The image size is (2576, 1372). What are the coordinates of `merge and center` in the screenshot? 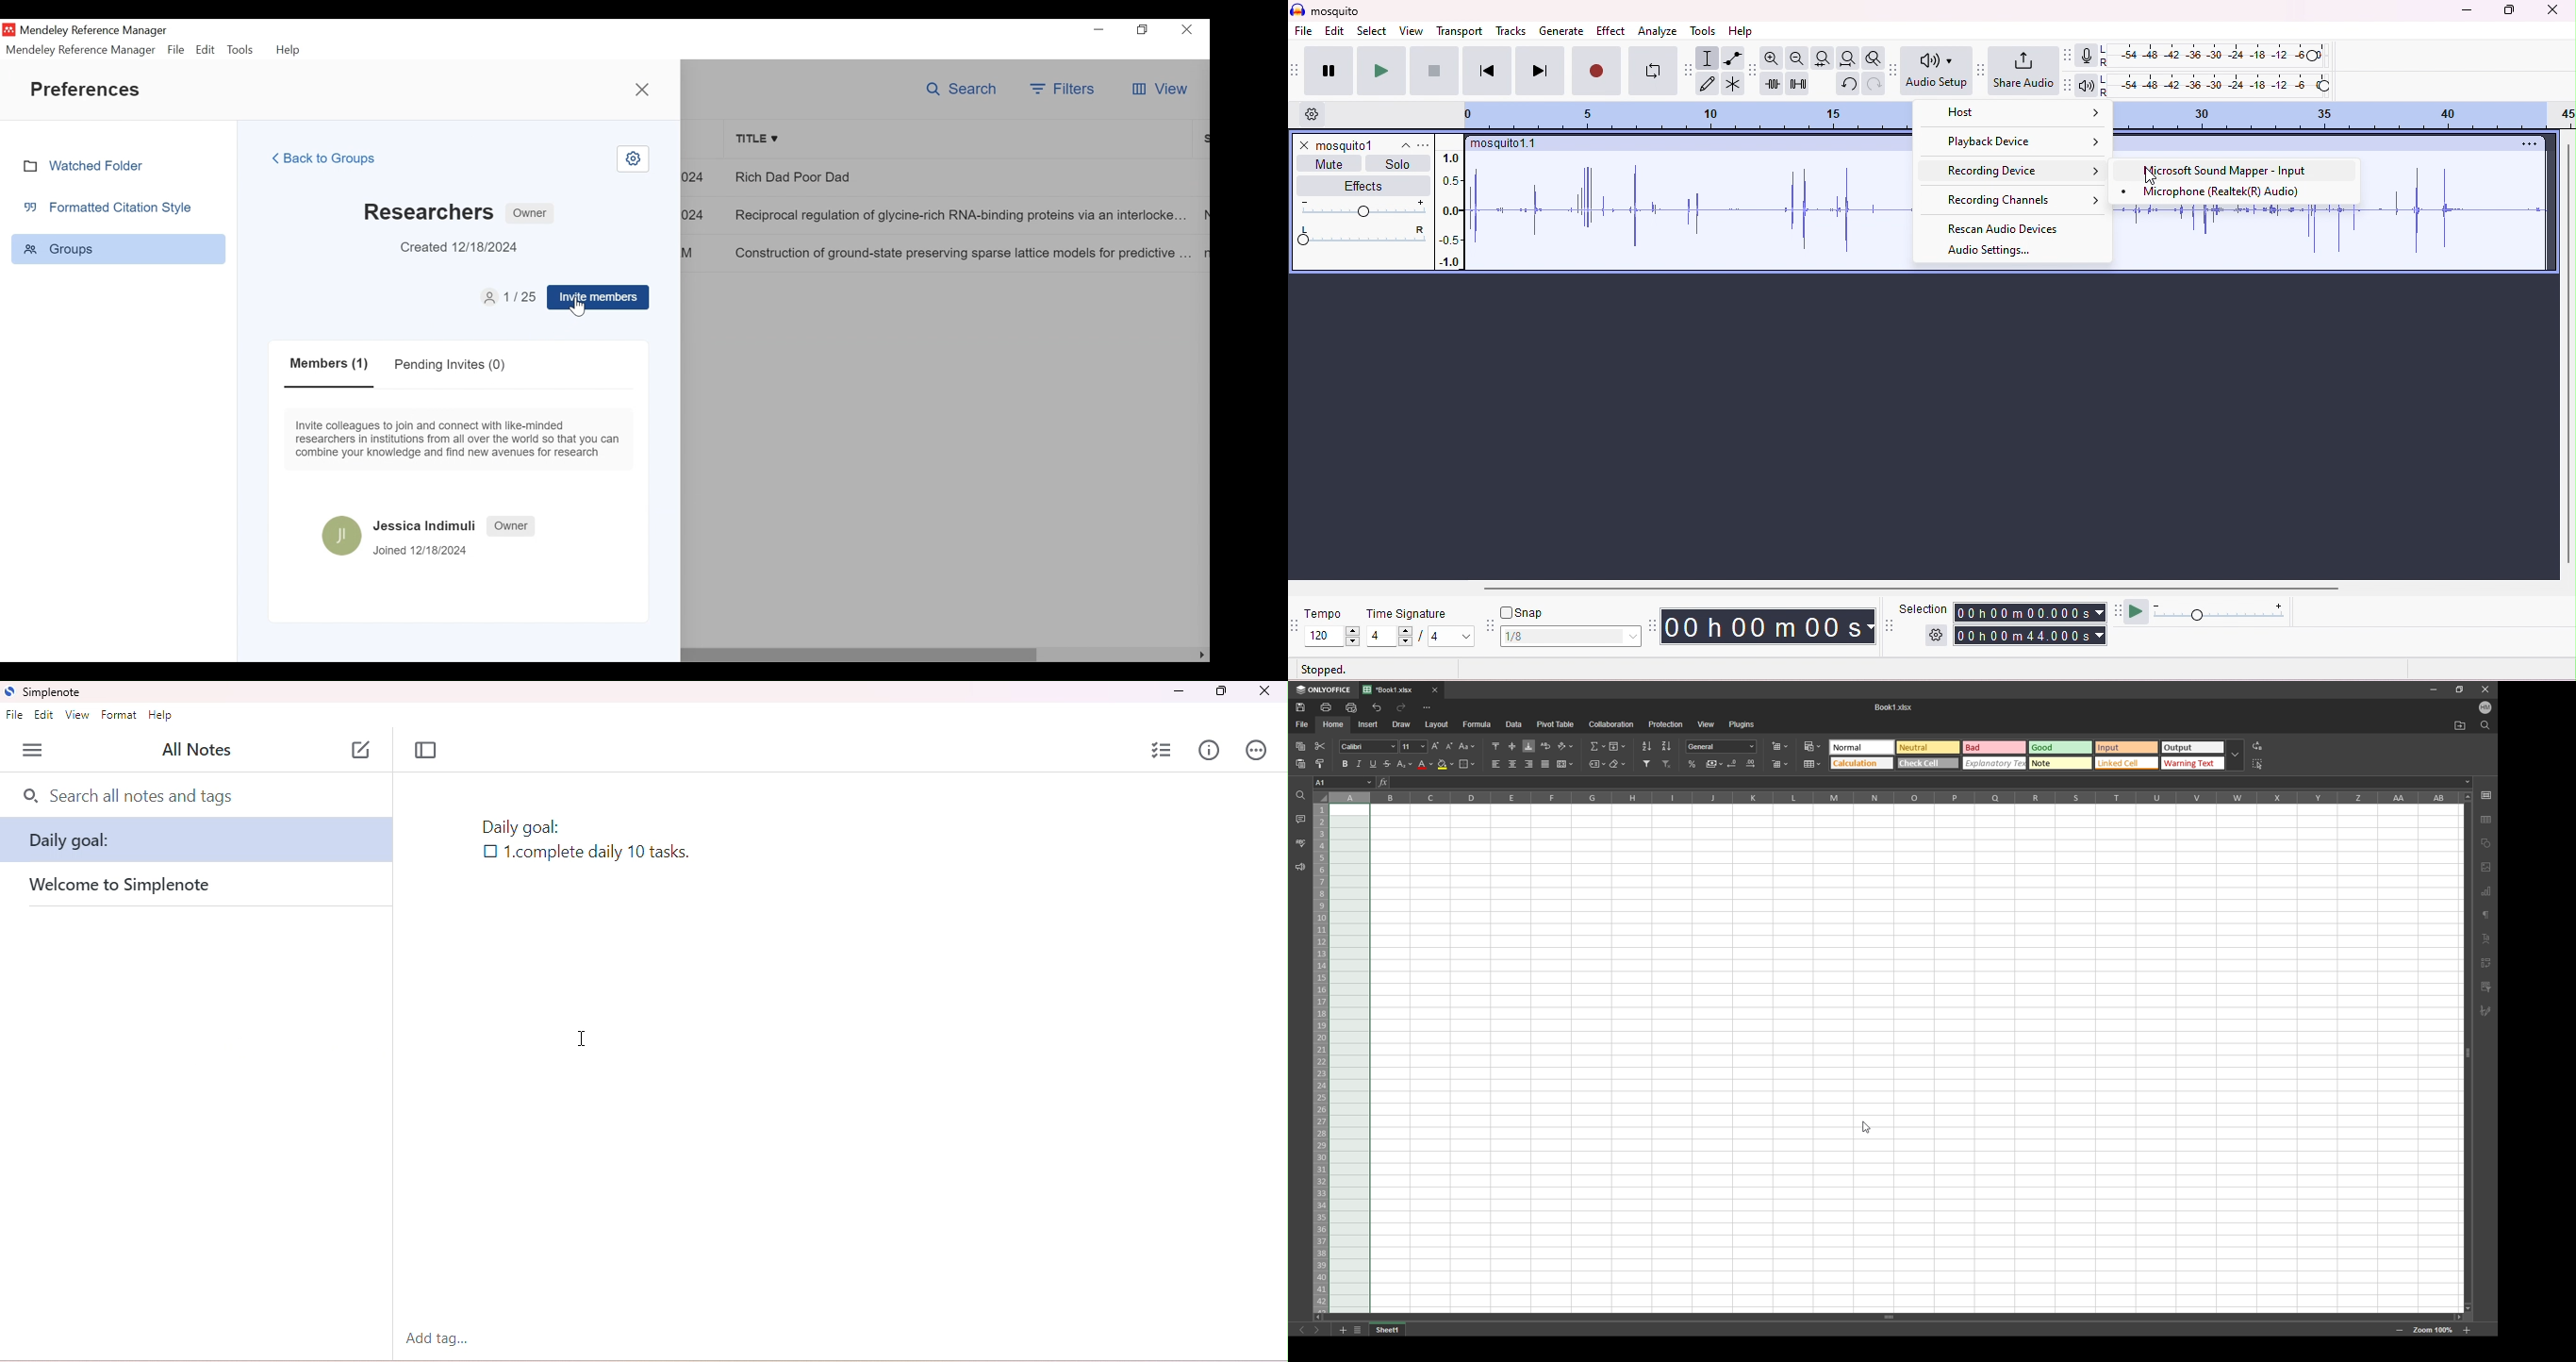 It's located at (1565, 764).